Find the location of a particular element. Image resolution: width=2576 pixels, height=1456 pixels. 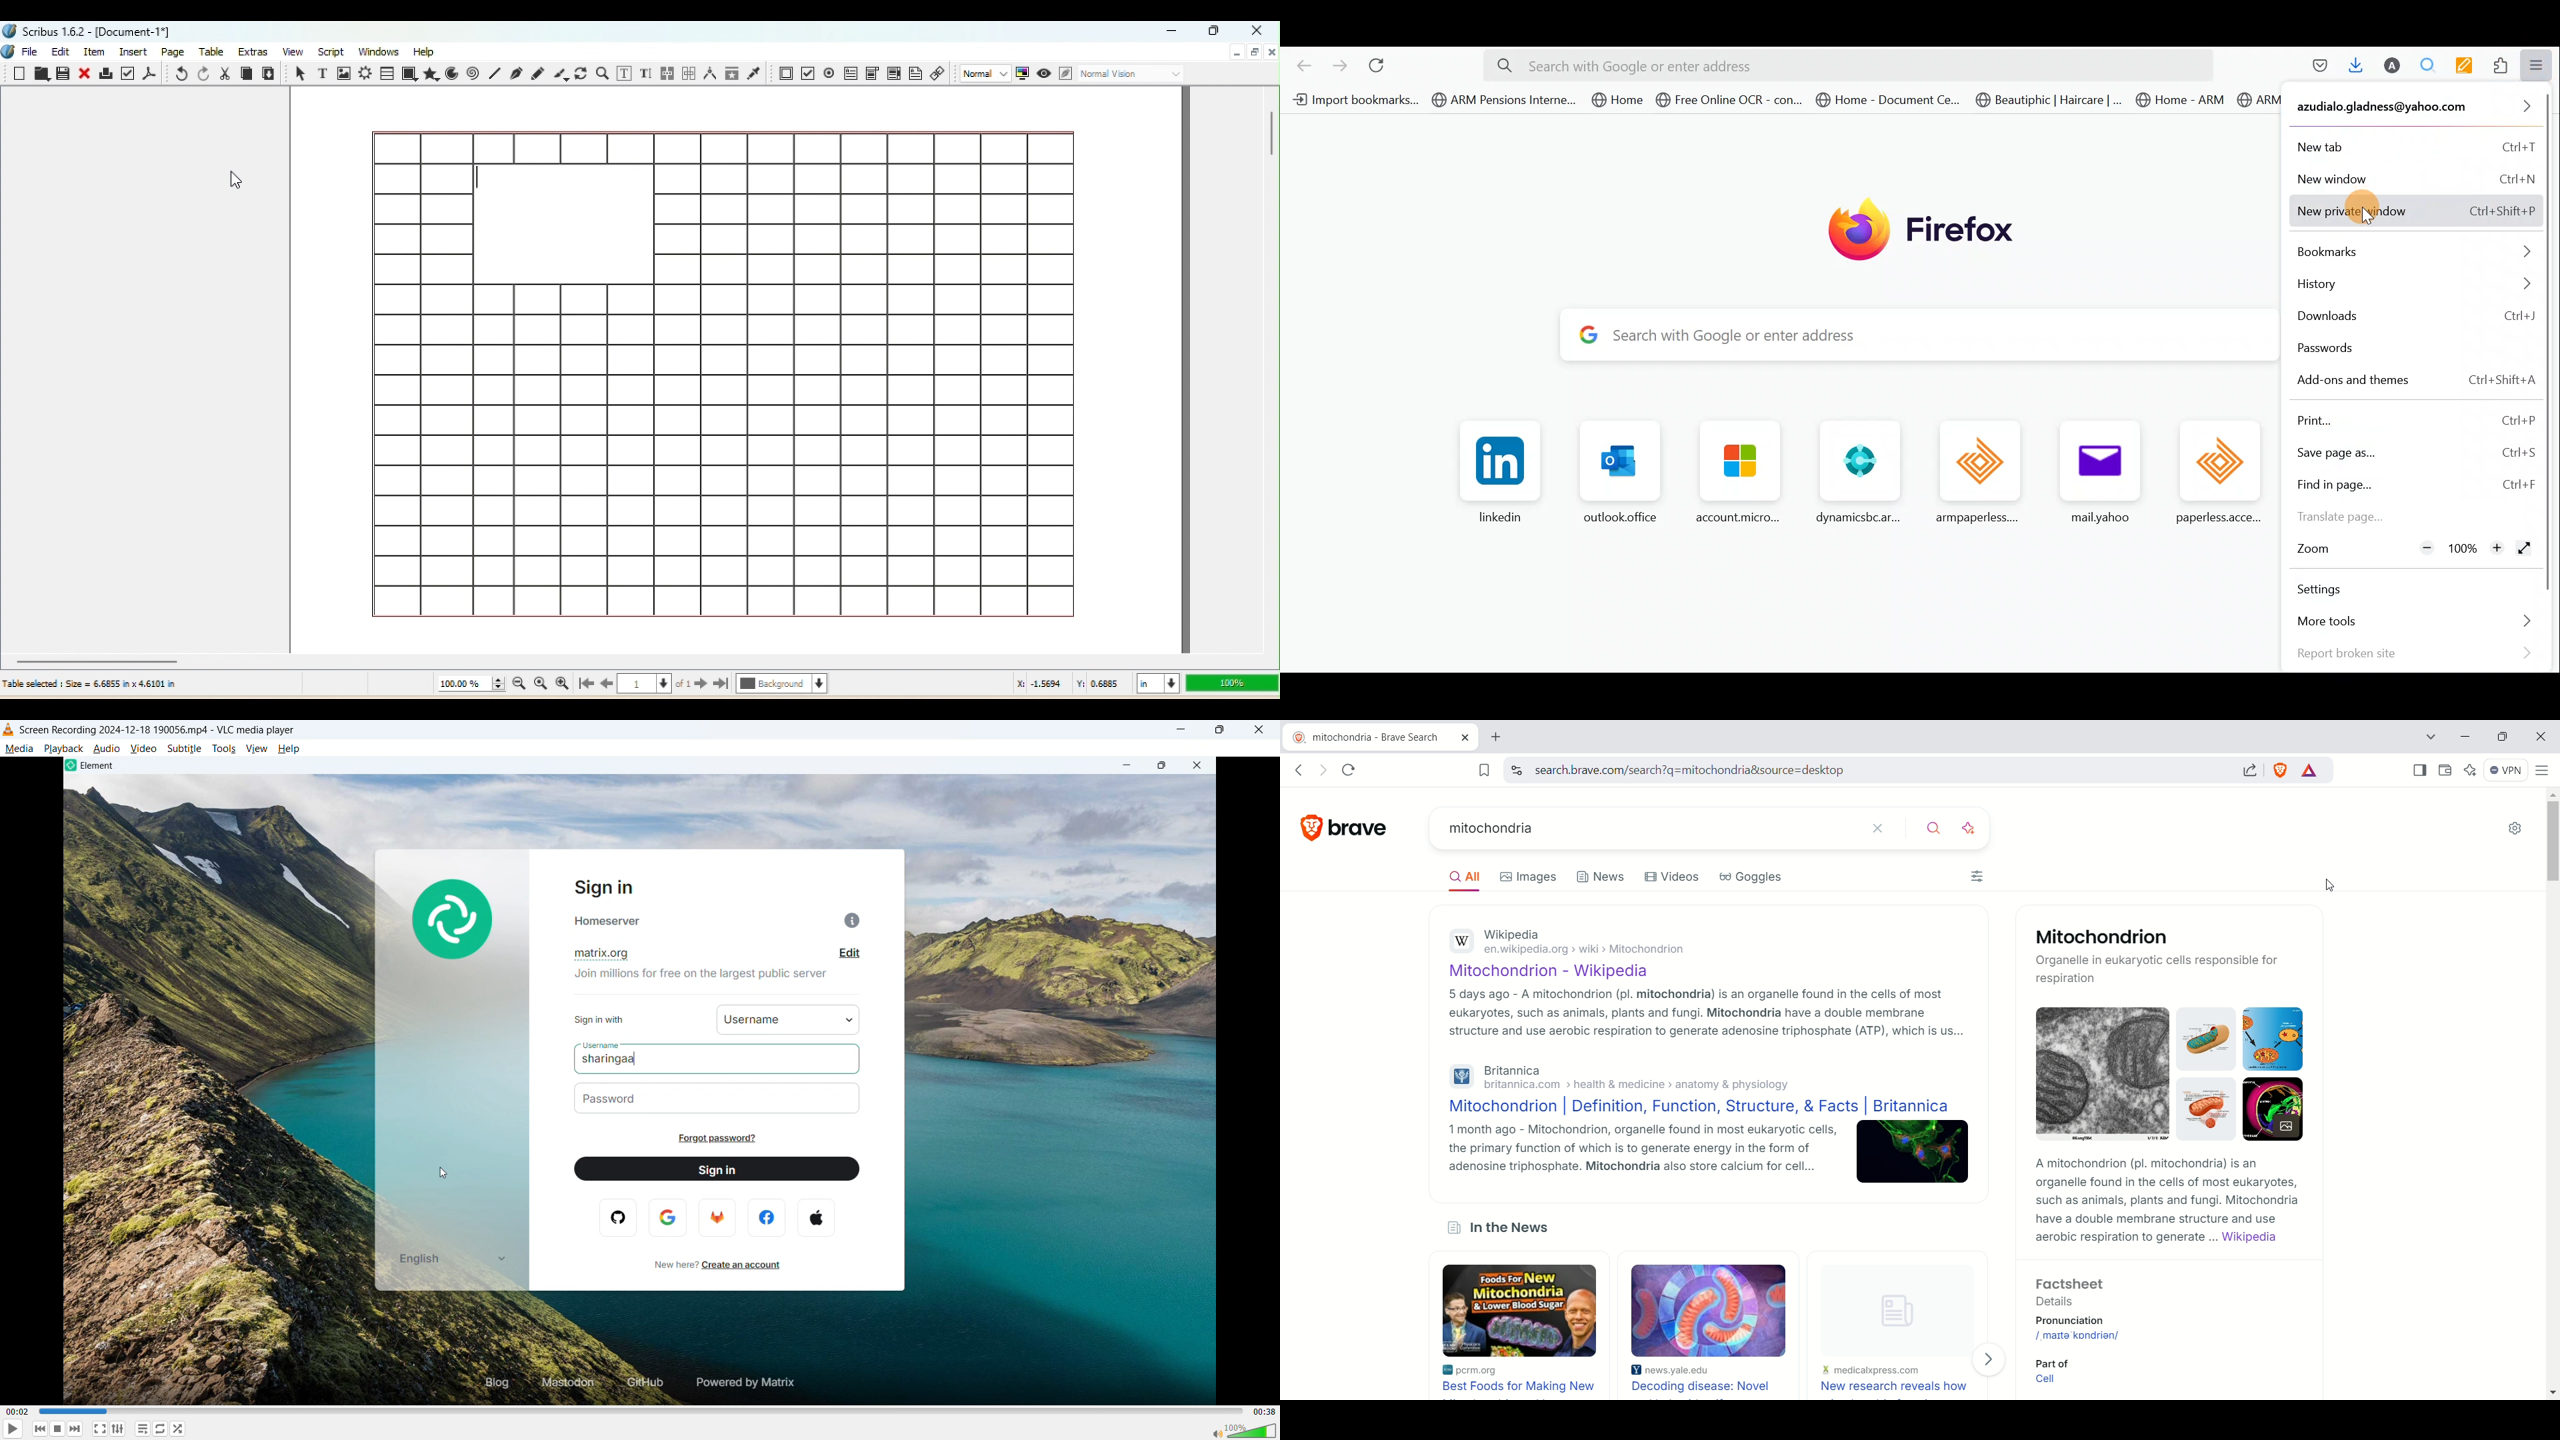

View is located at coordinates (290, 52).